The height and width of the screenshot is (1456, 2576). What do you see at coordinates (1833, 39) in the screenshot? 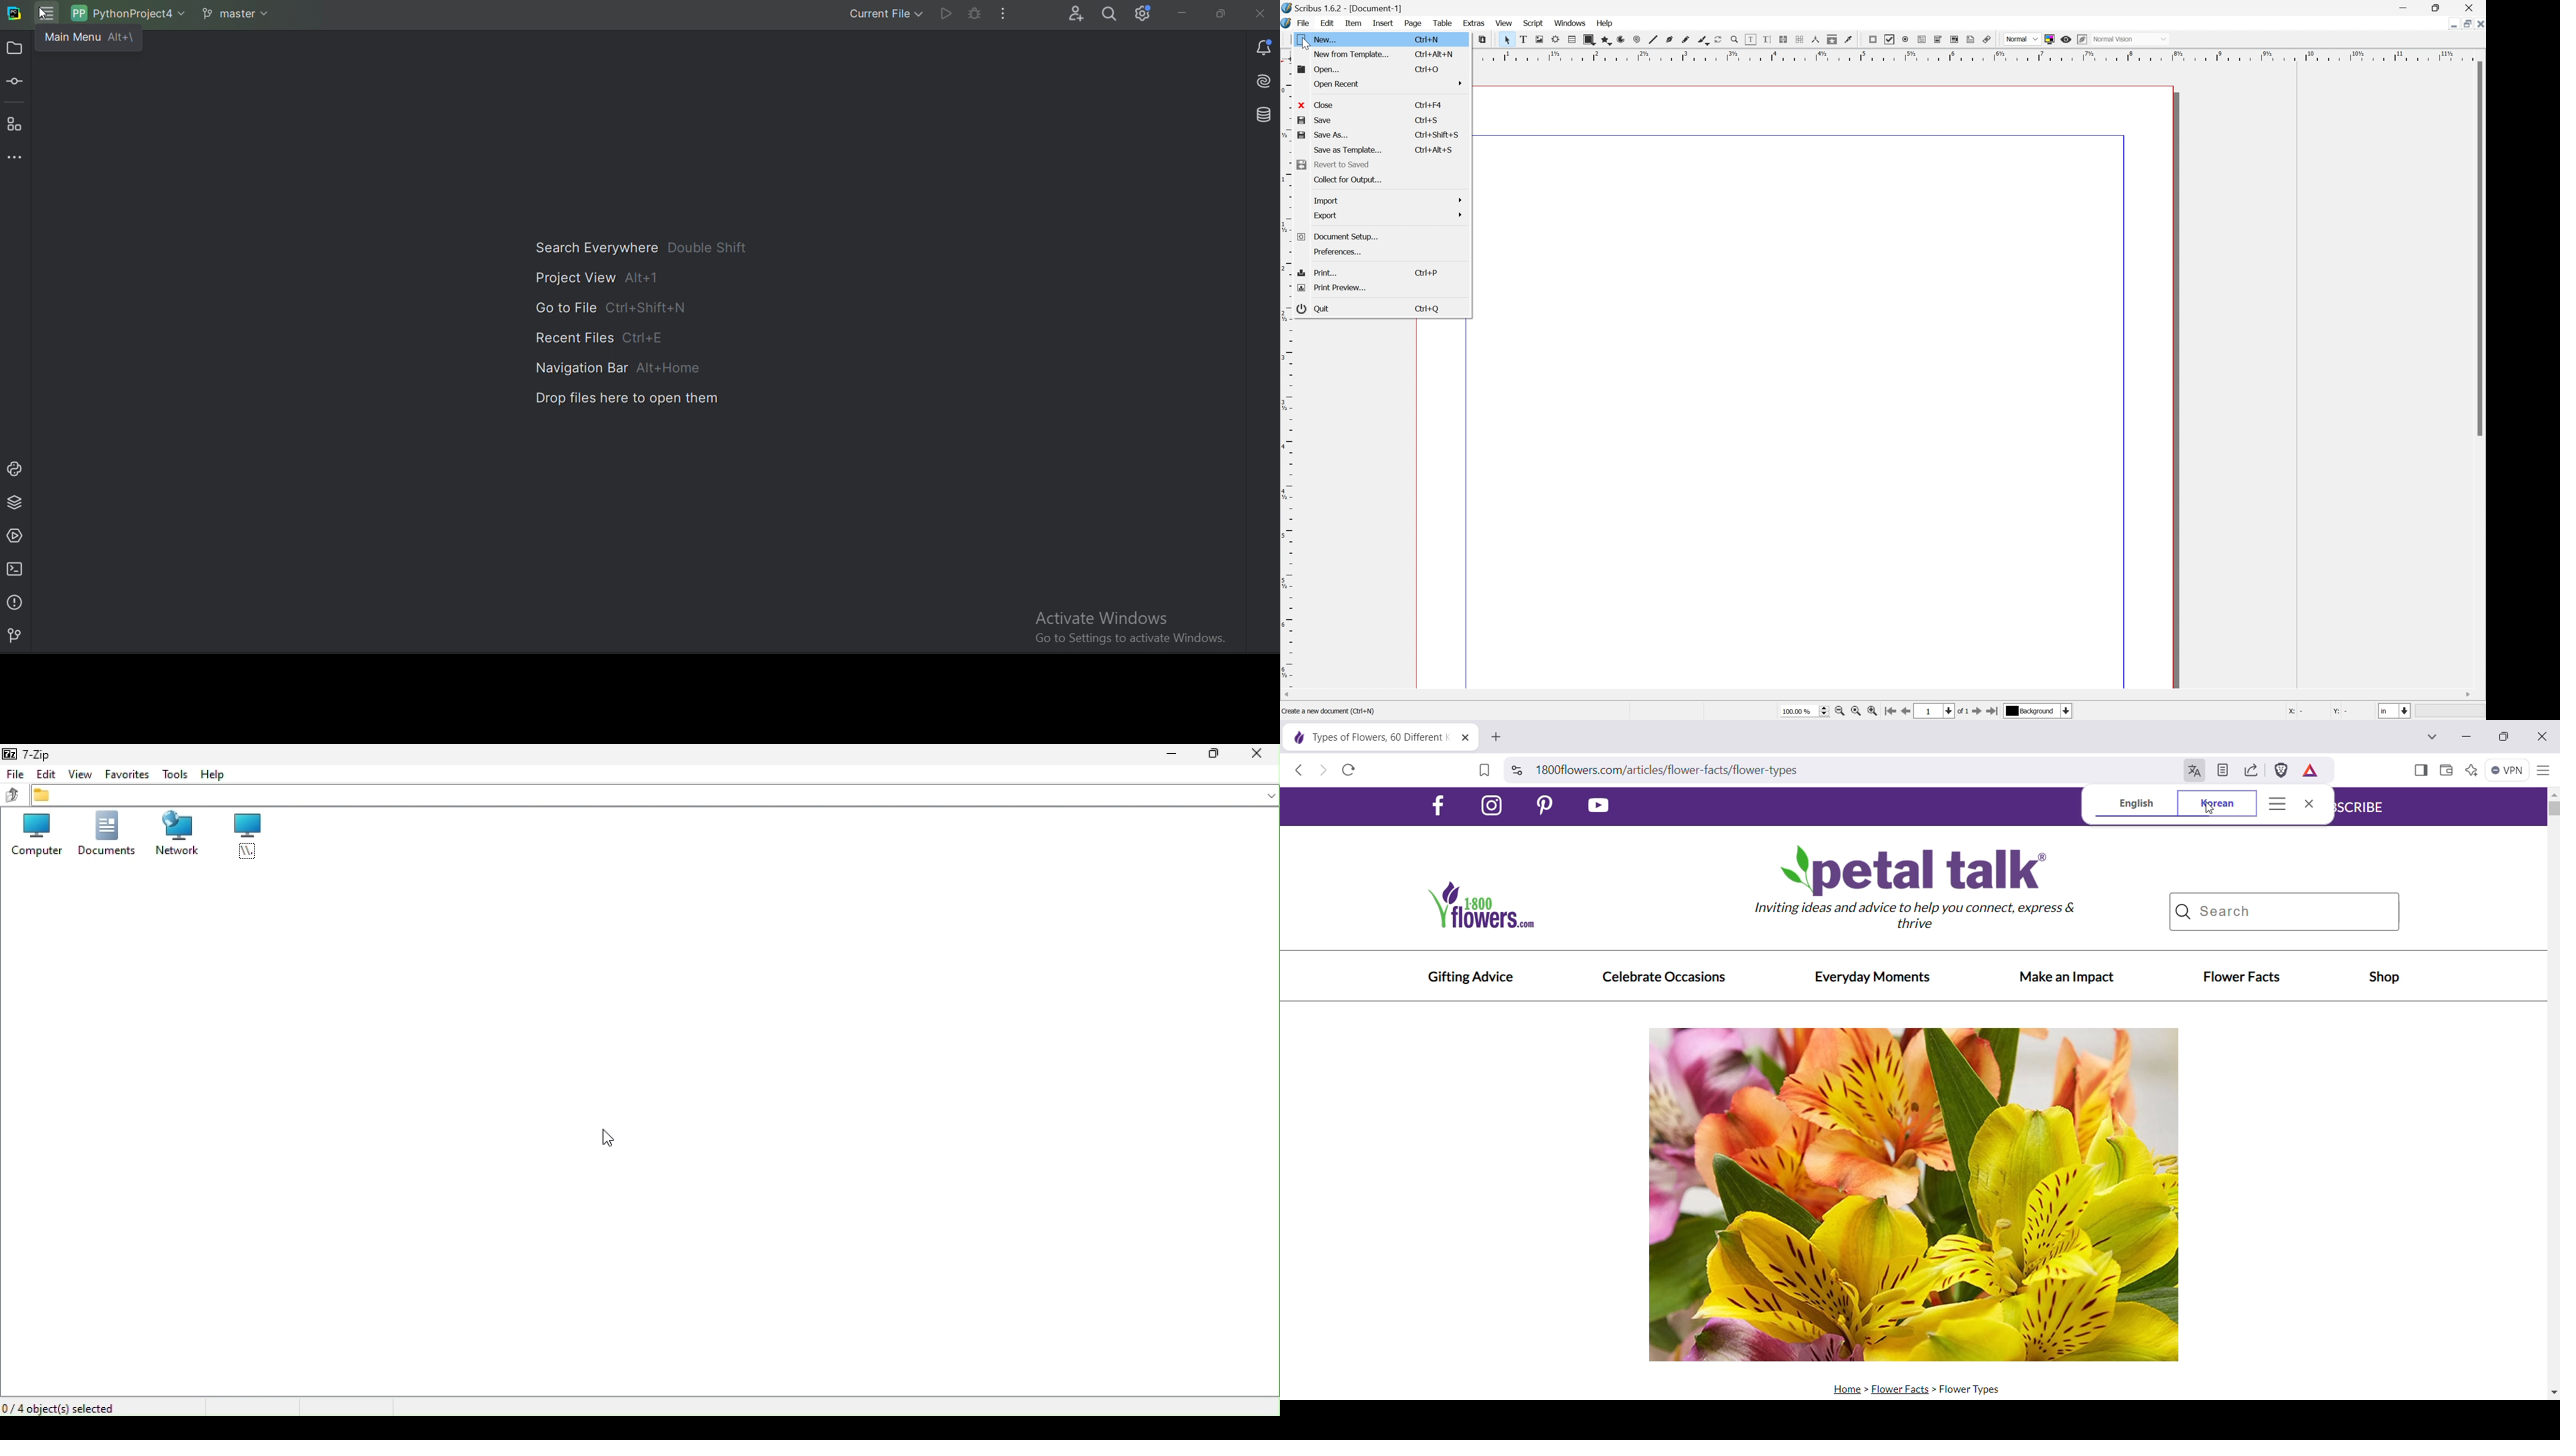
I see `Copy item properties` at bounding box center [1833, 39].